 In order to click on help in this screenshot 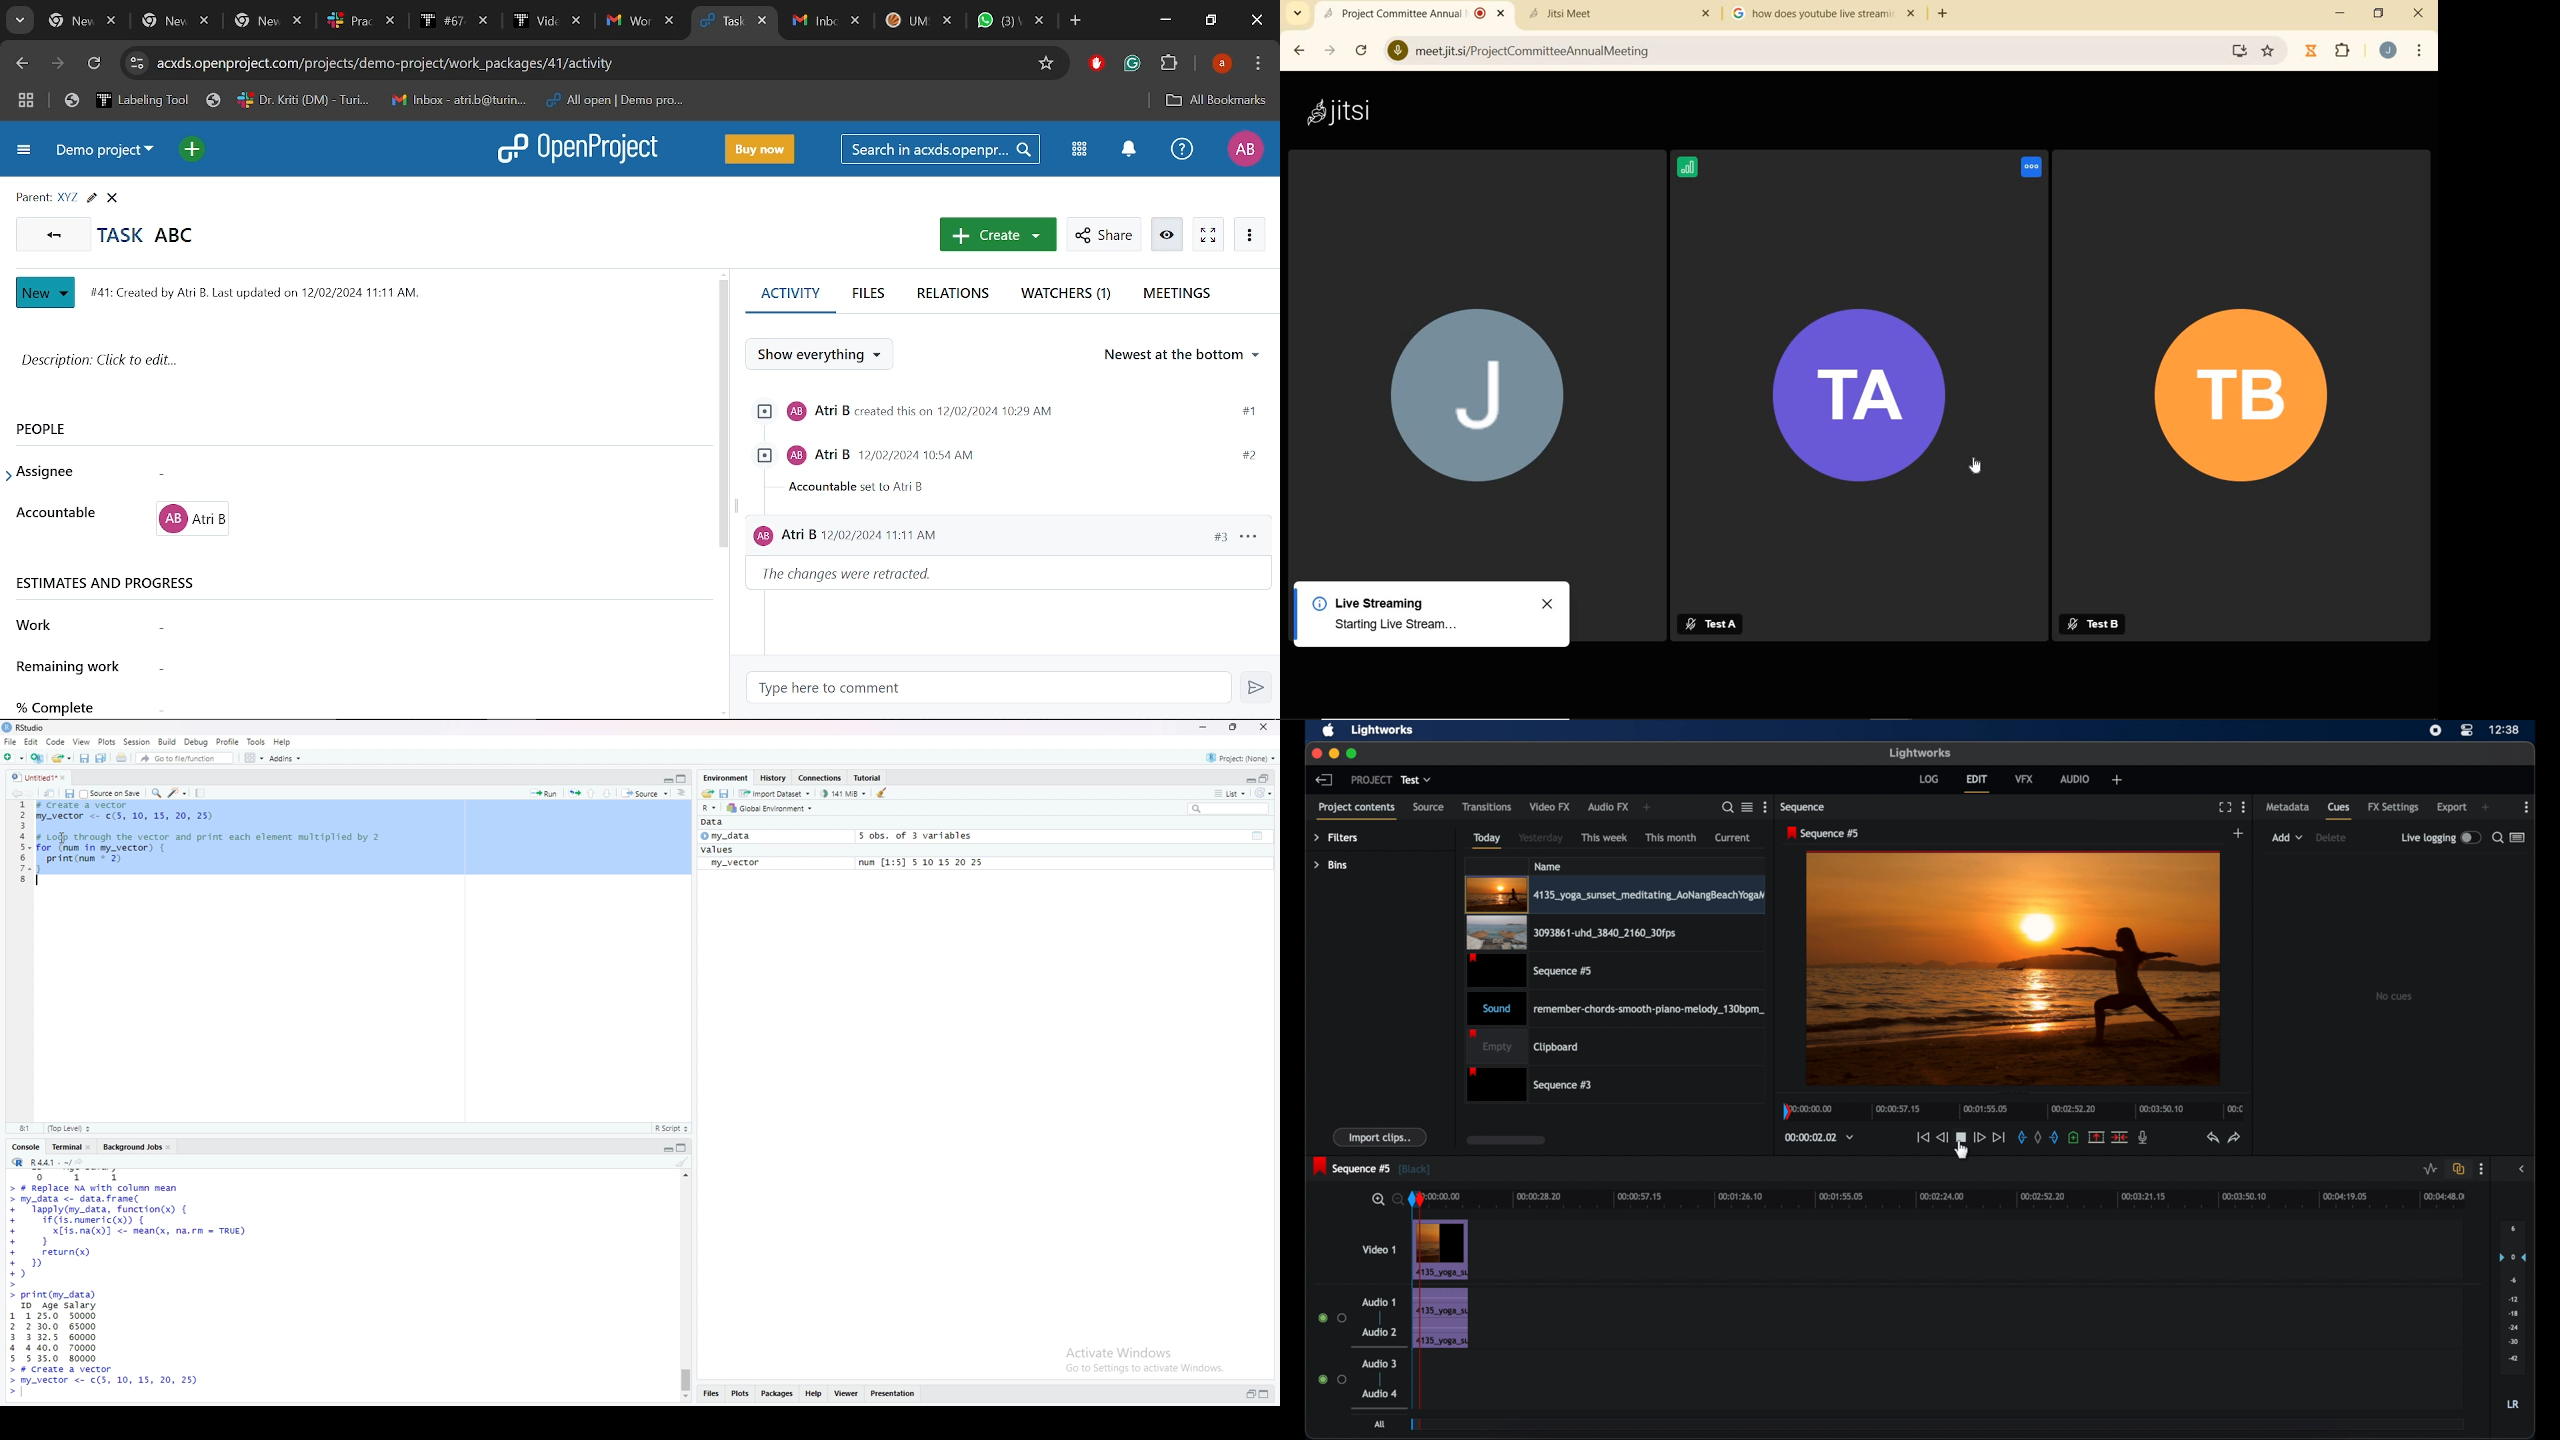, I will do `click(815, 1393)`.